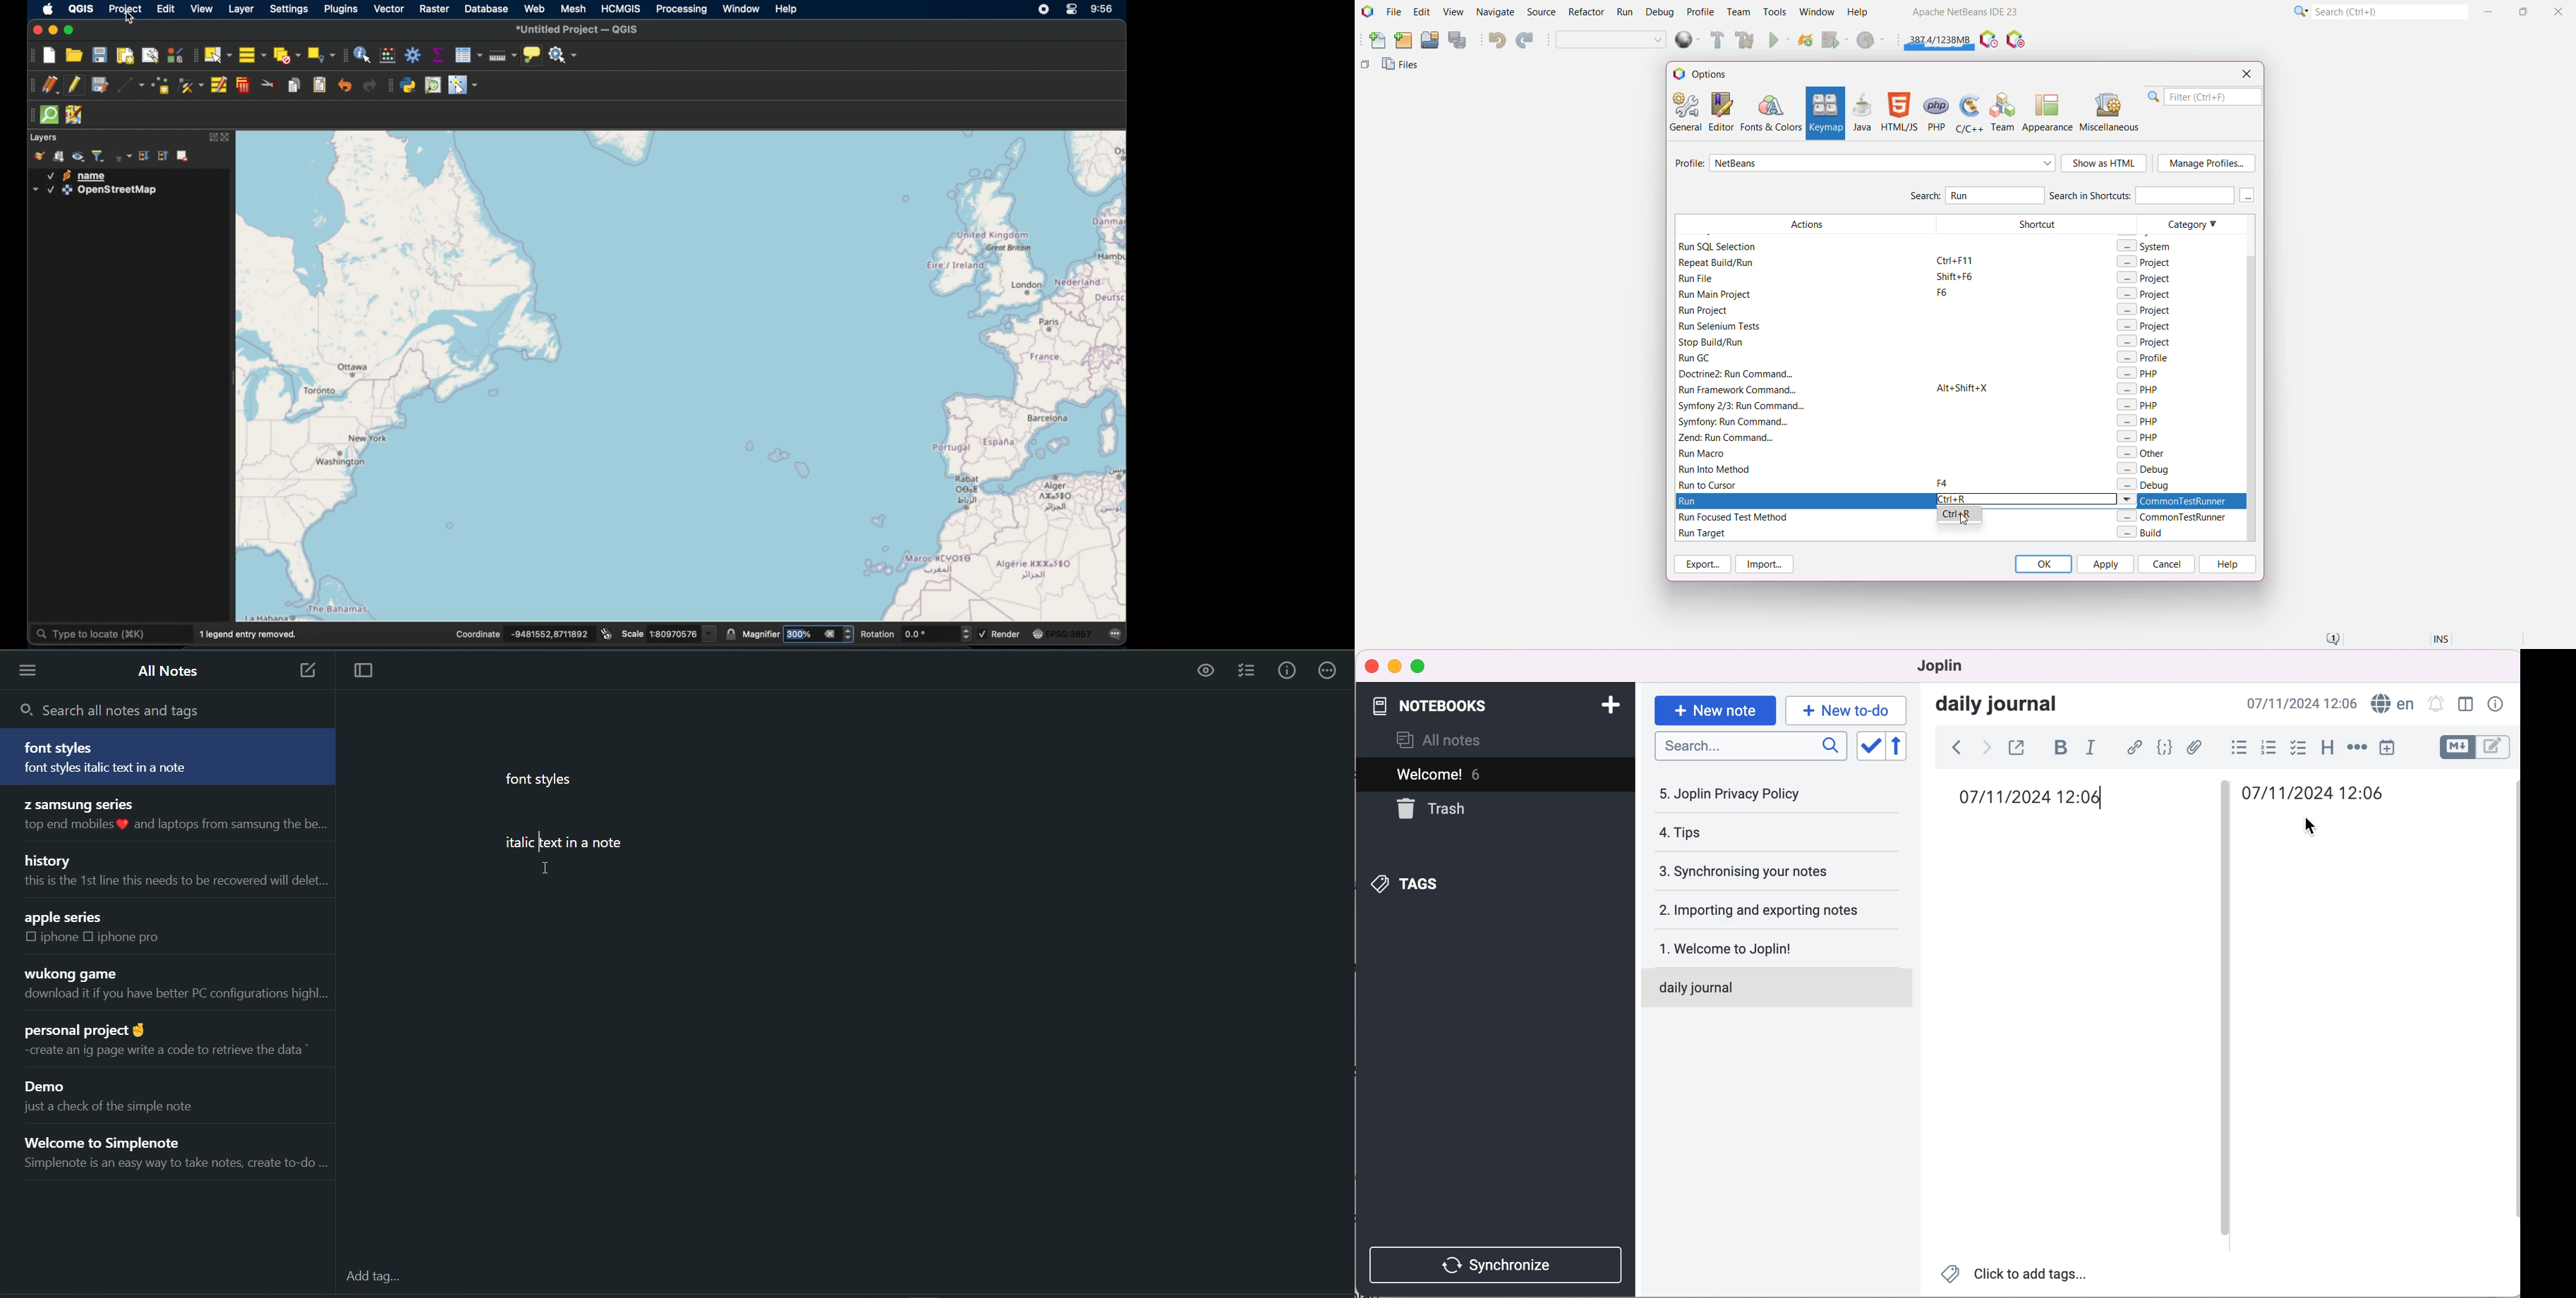 This screenshot has height=1316, width=2576. Describe the element at coordinates (1749, 747) in the screenshot. I see `search` at that location.